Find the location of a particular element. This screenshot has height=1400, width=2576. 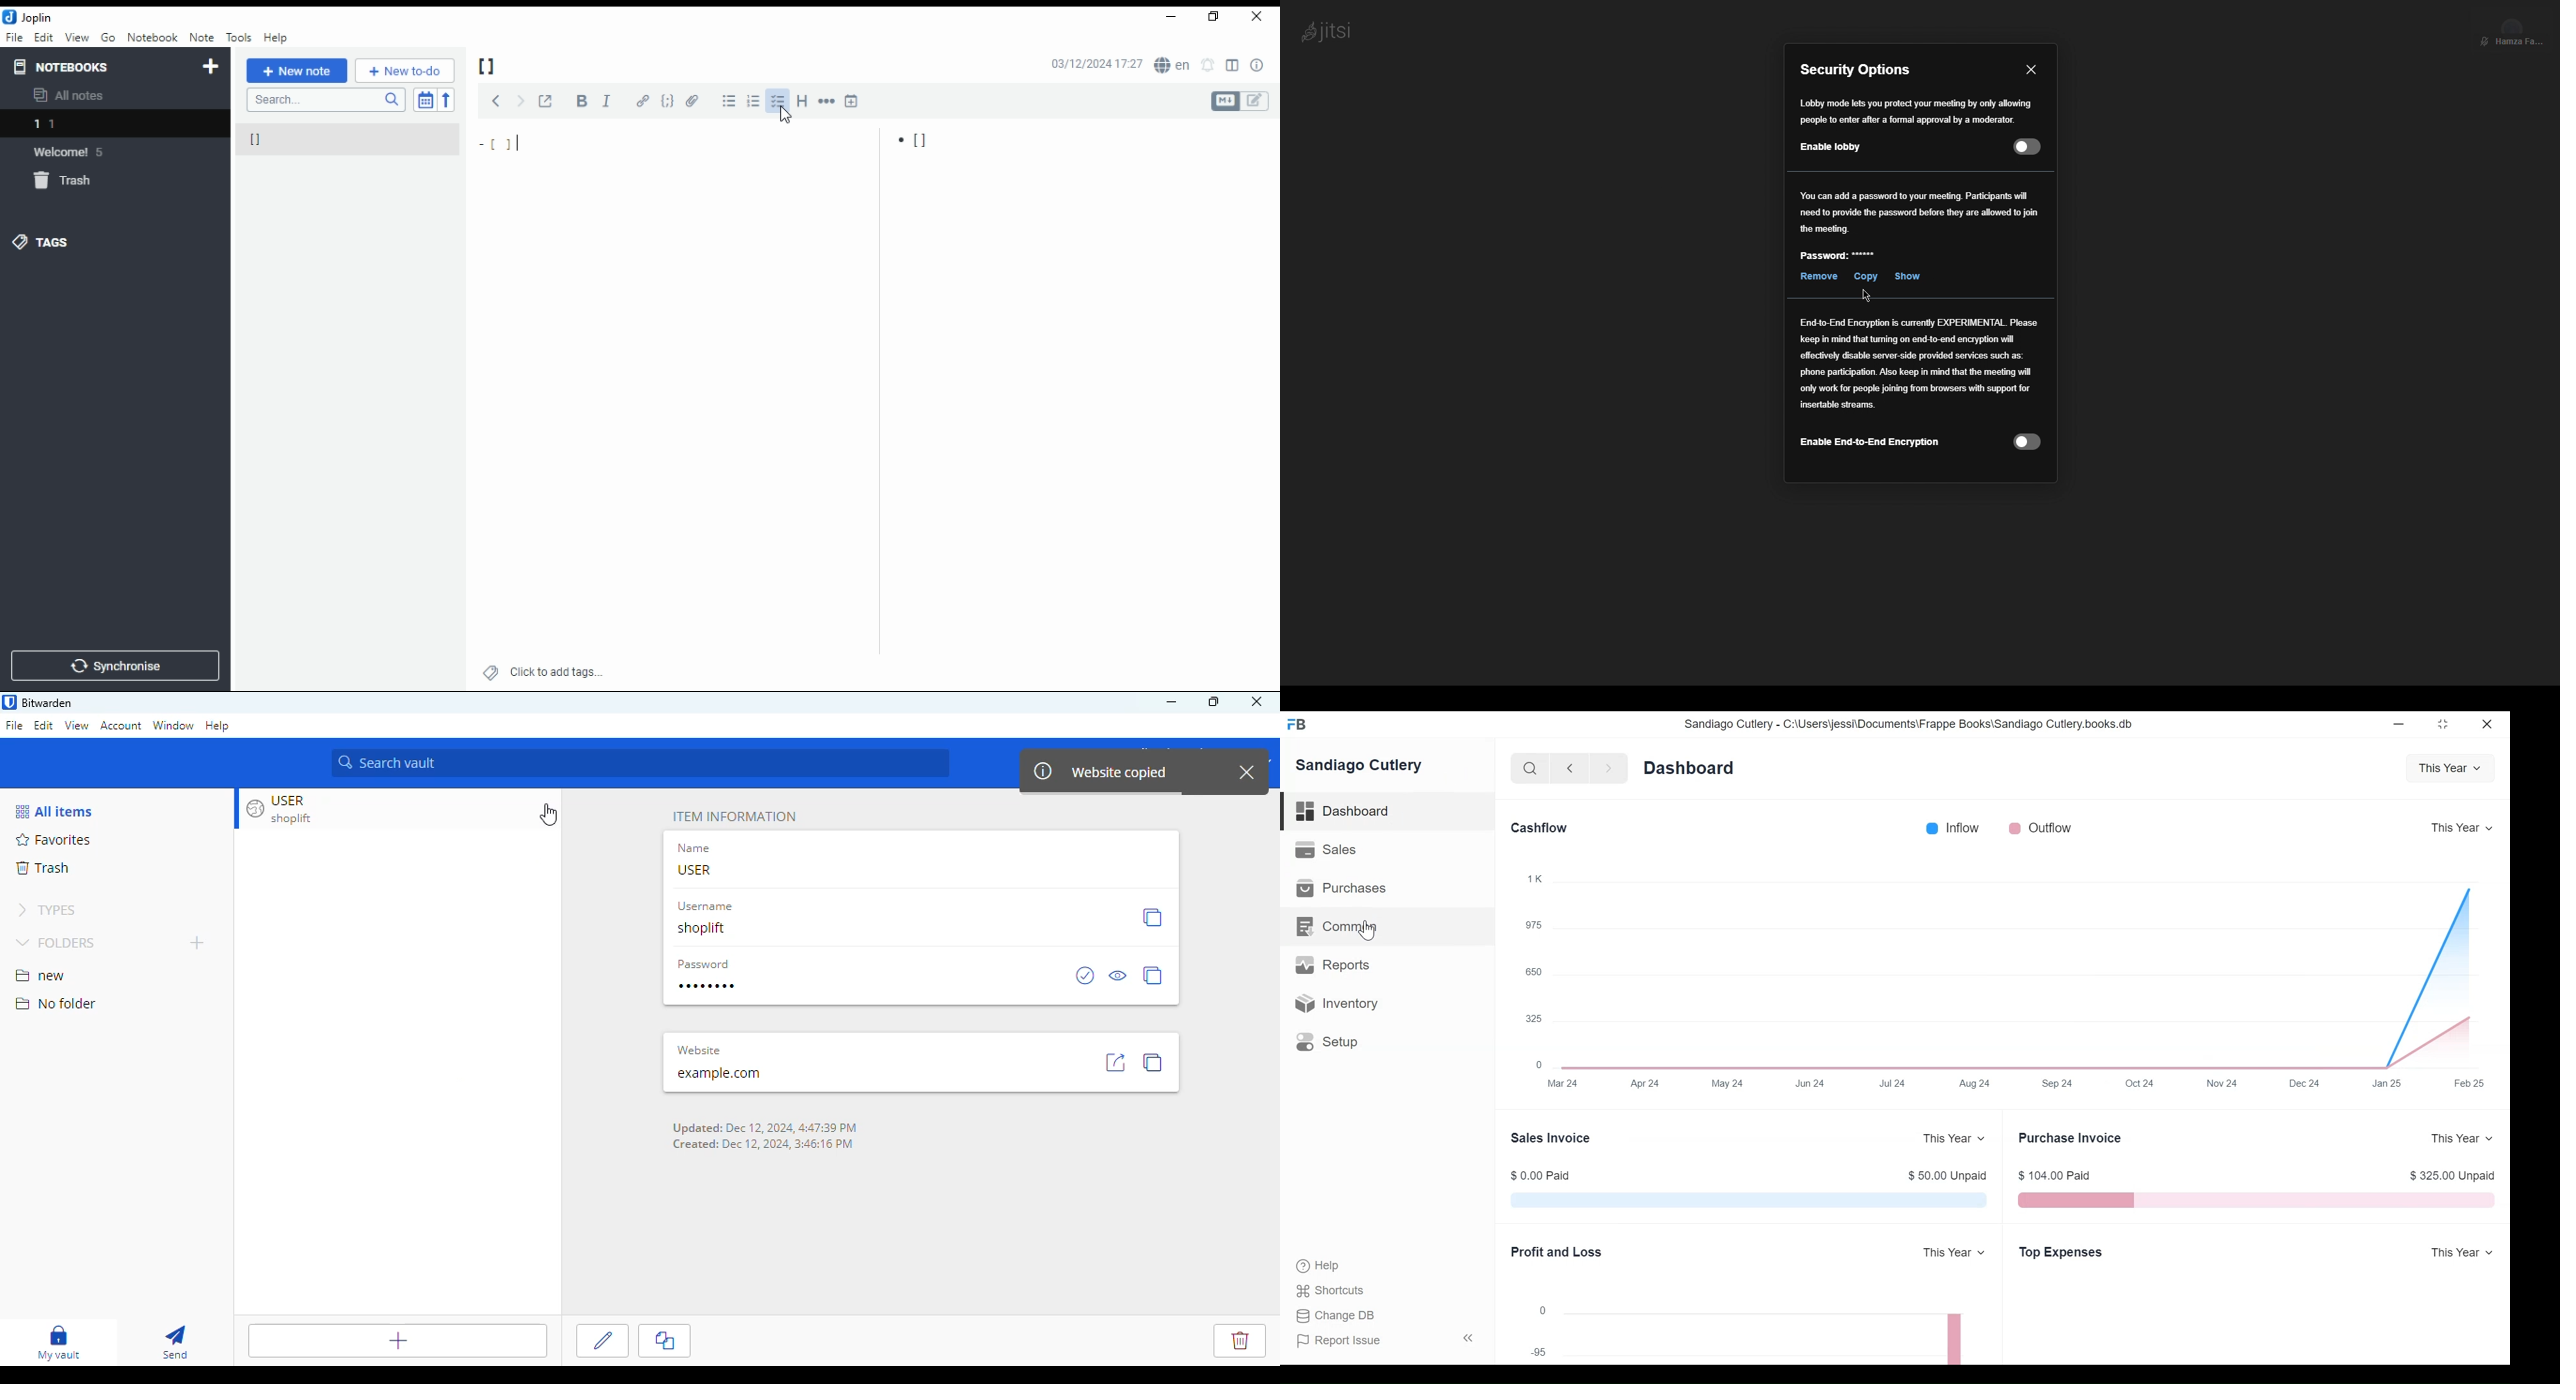

attach file is located at coordinates (691, 102).